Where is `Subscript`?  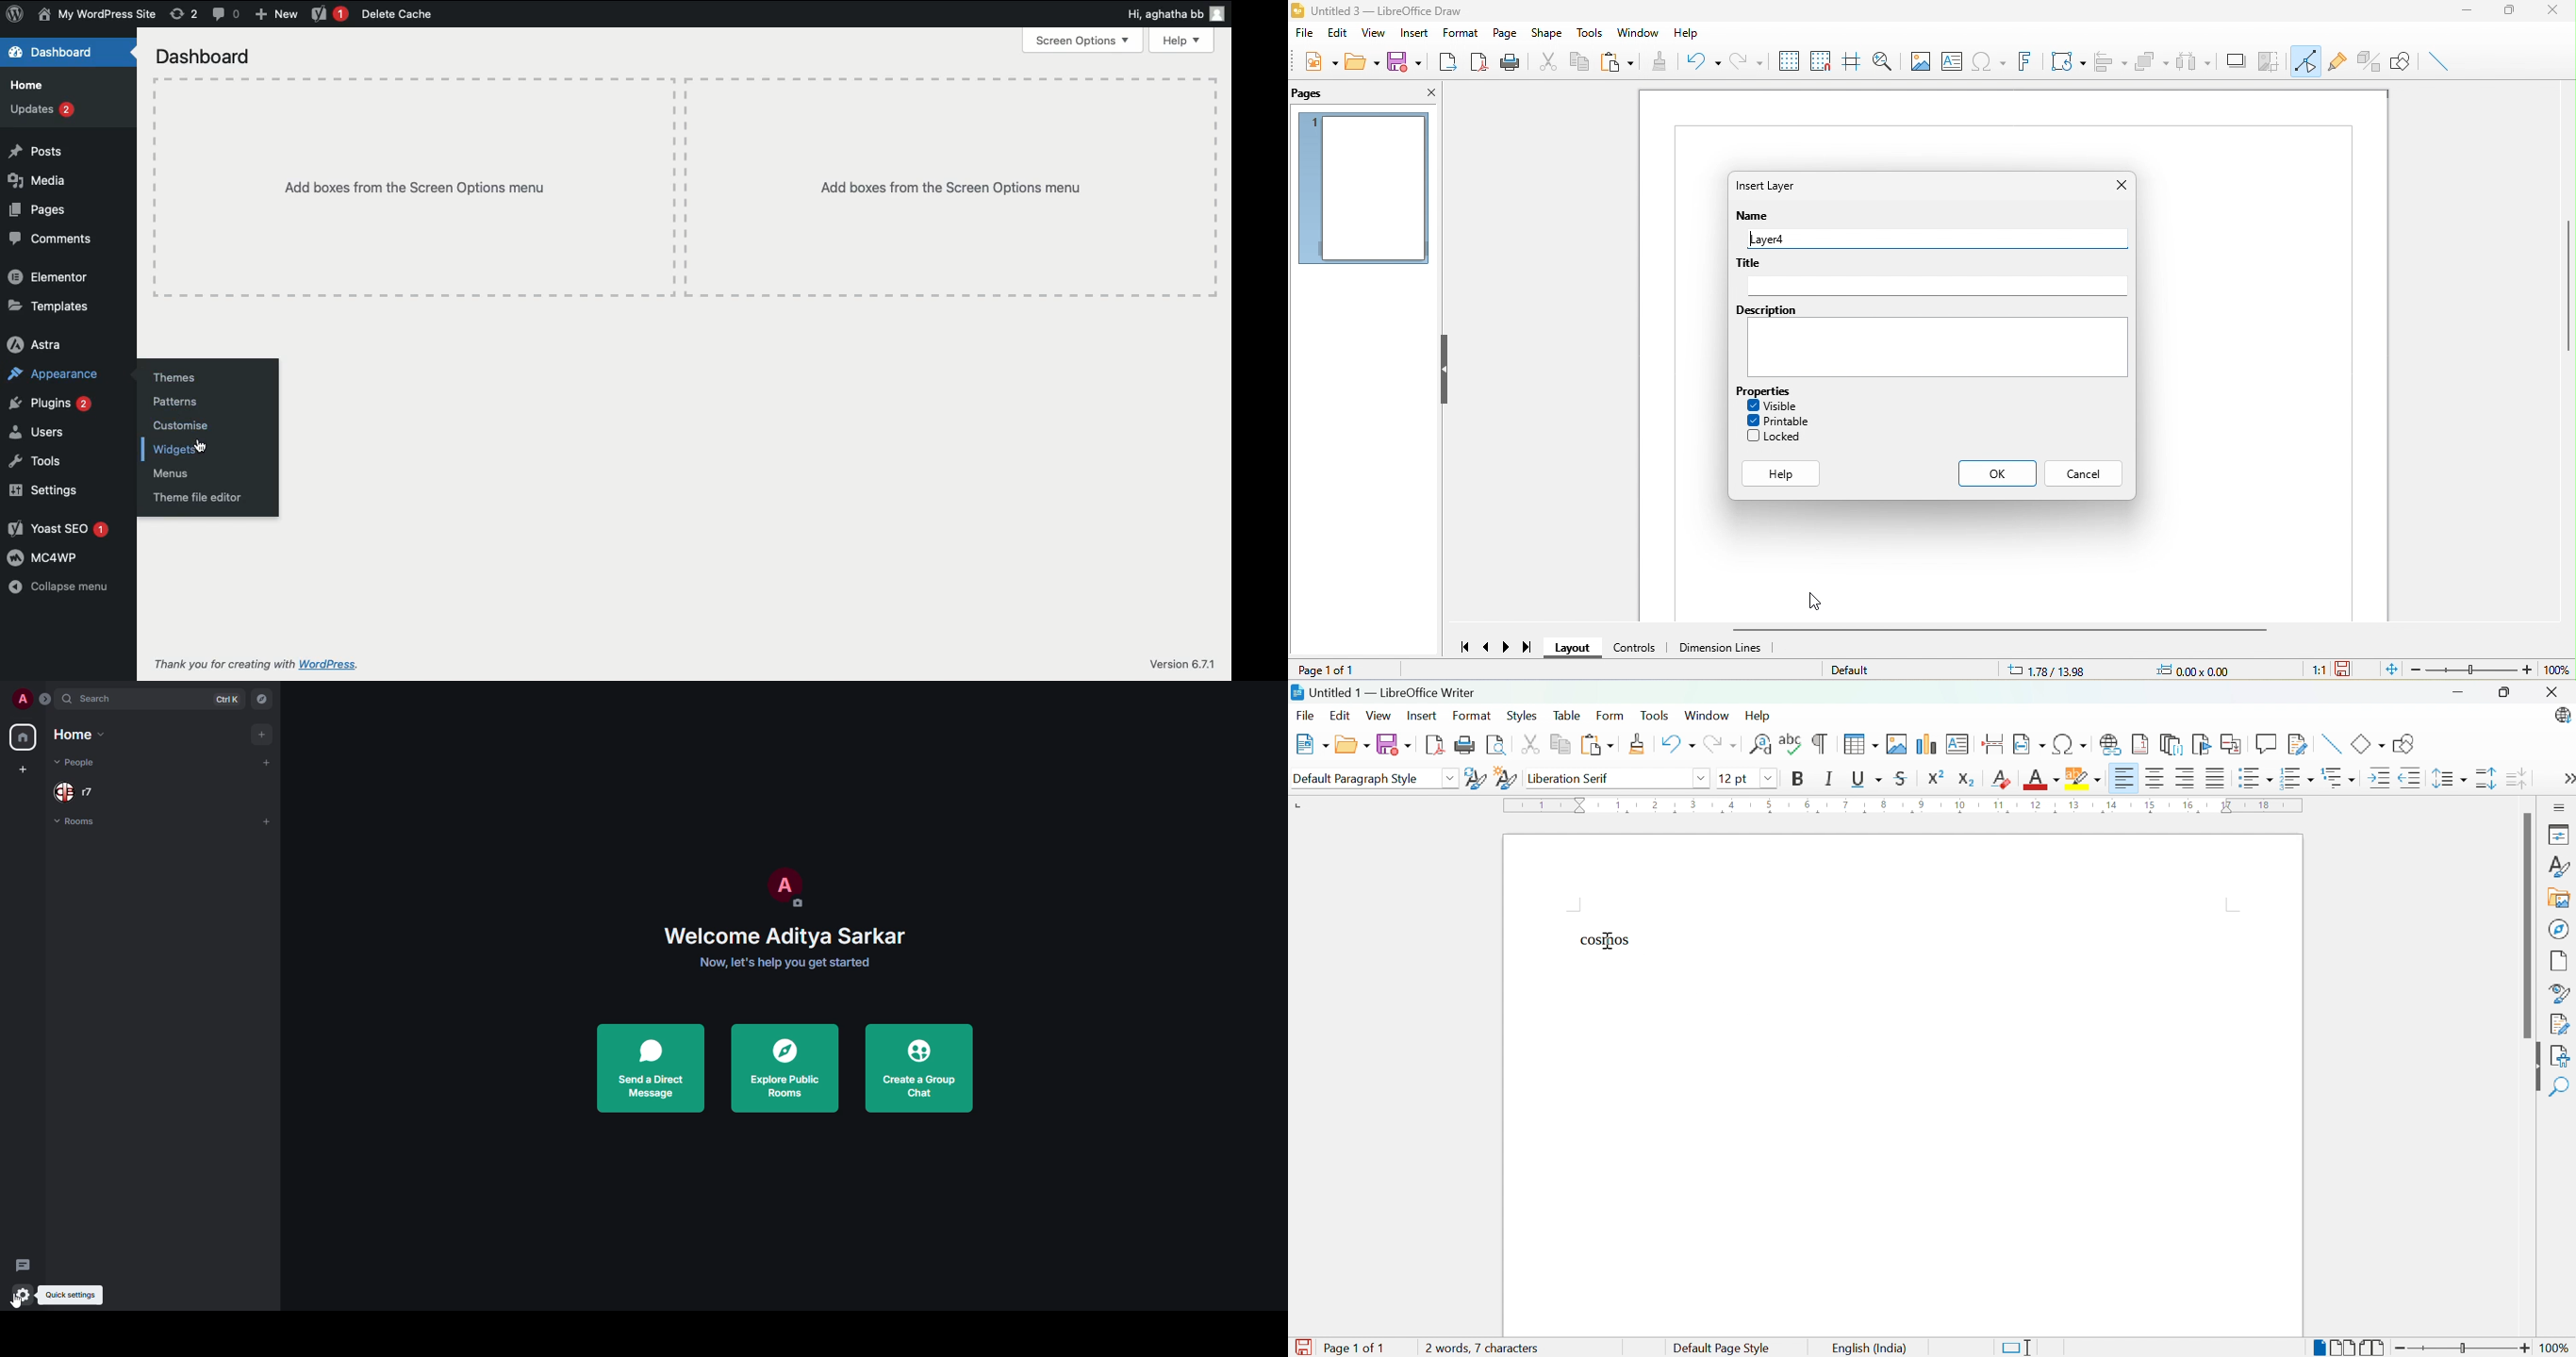 Subscript is located at coordinates (1968, 780).